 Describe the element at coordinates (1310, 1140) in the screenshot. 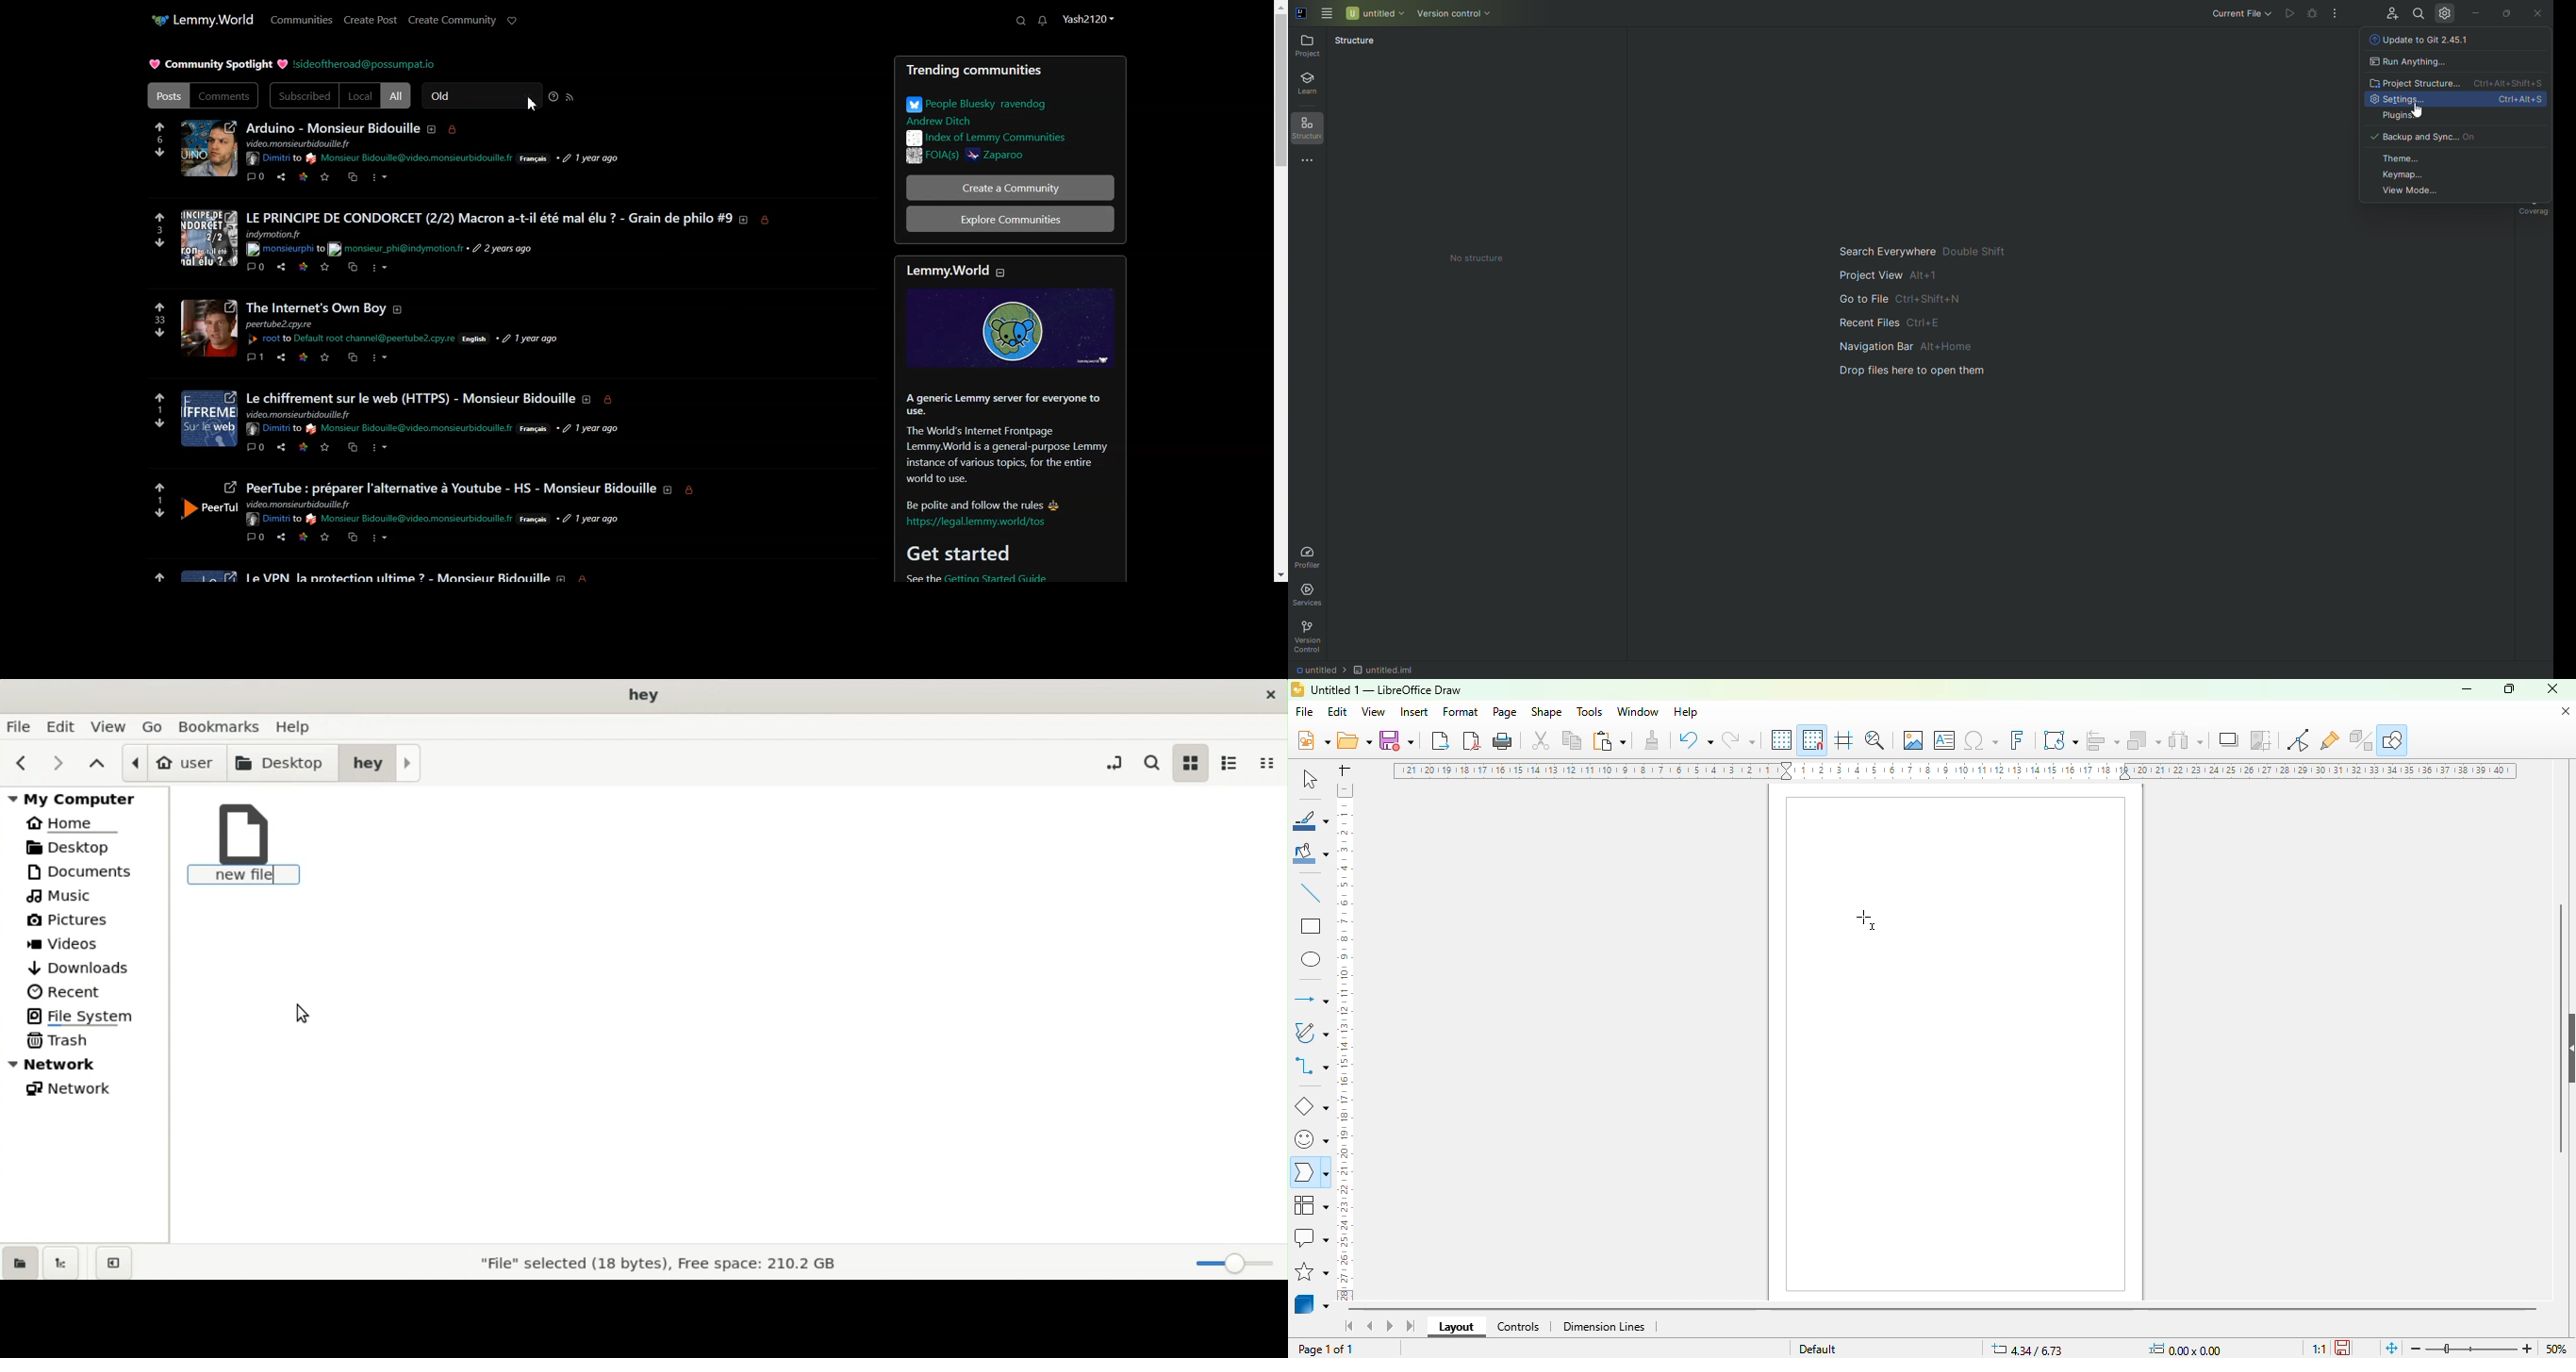

I see `symbol shapes` at that location.